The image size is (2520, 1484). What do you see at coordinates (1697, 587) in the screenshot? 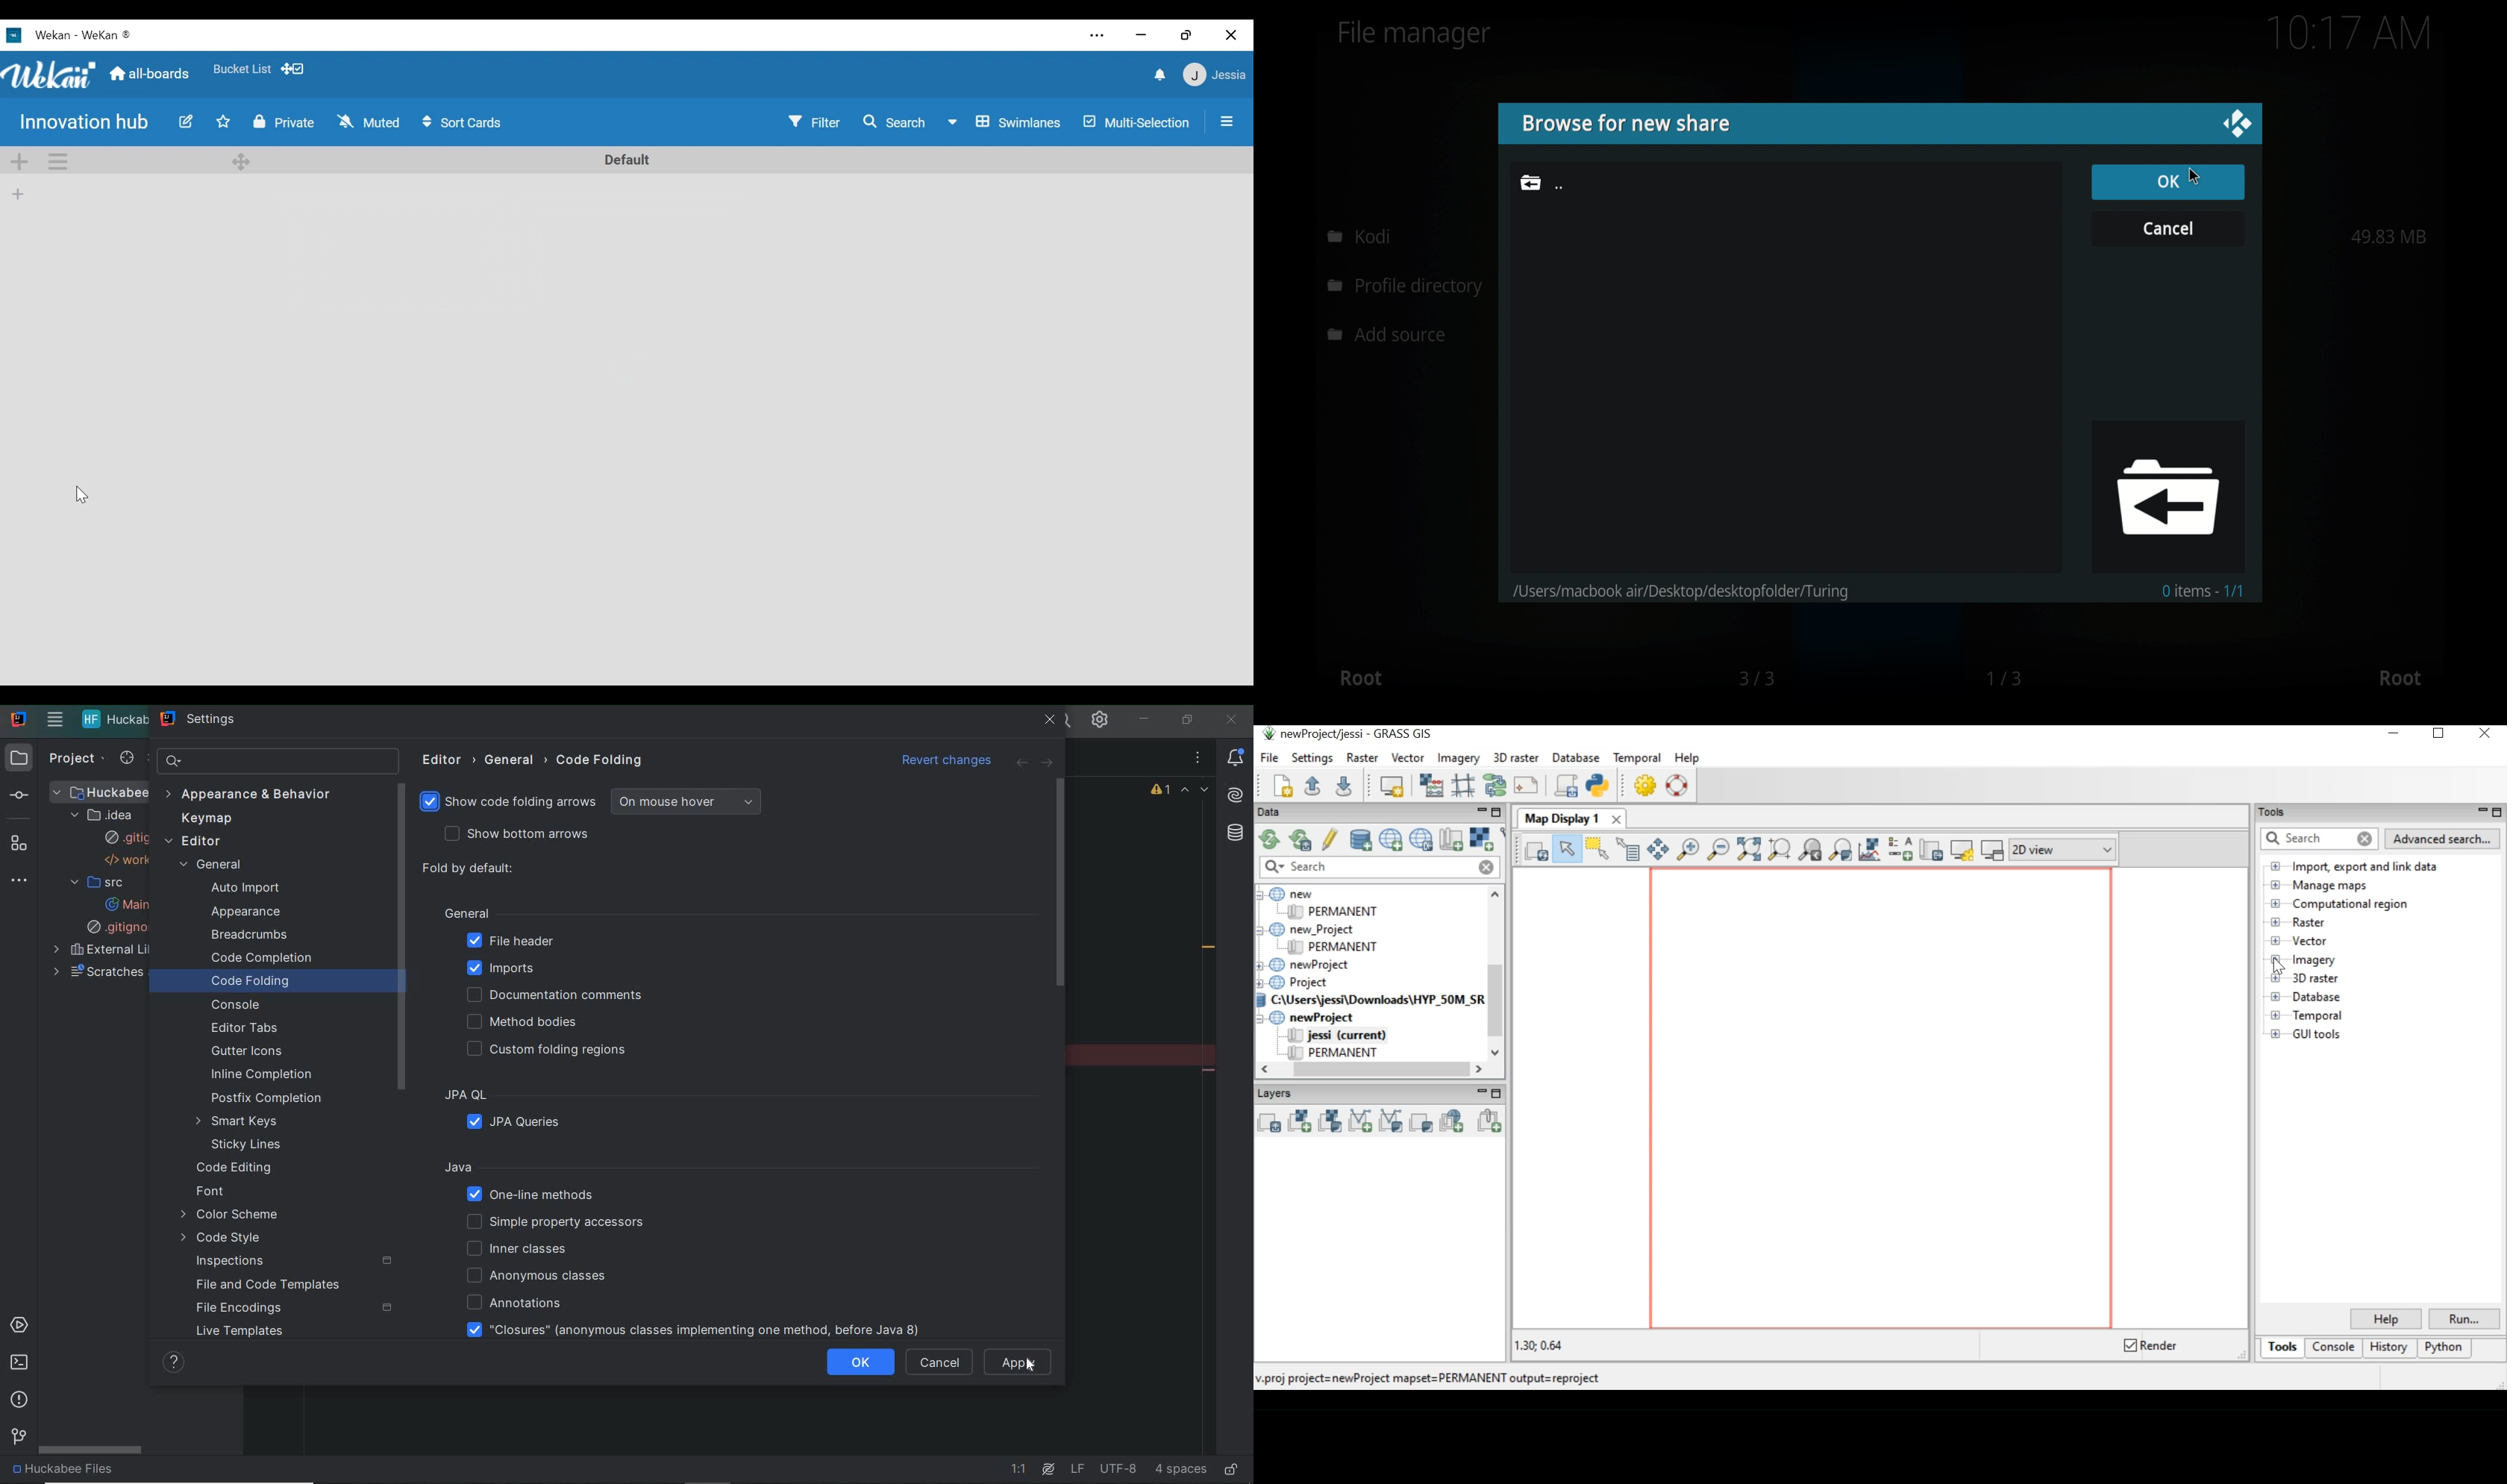
I see `/Users/macbook air/Desktop/desktopfolder/Turing` at bounding box center [1697, 587].